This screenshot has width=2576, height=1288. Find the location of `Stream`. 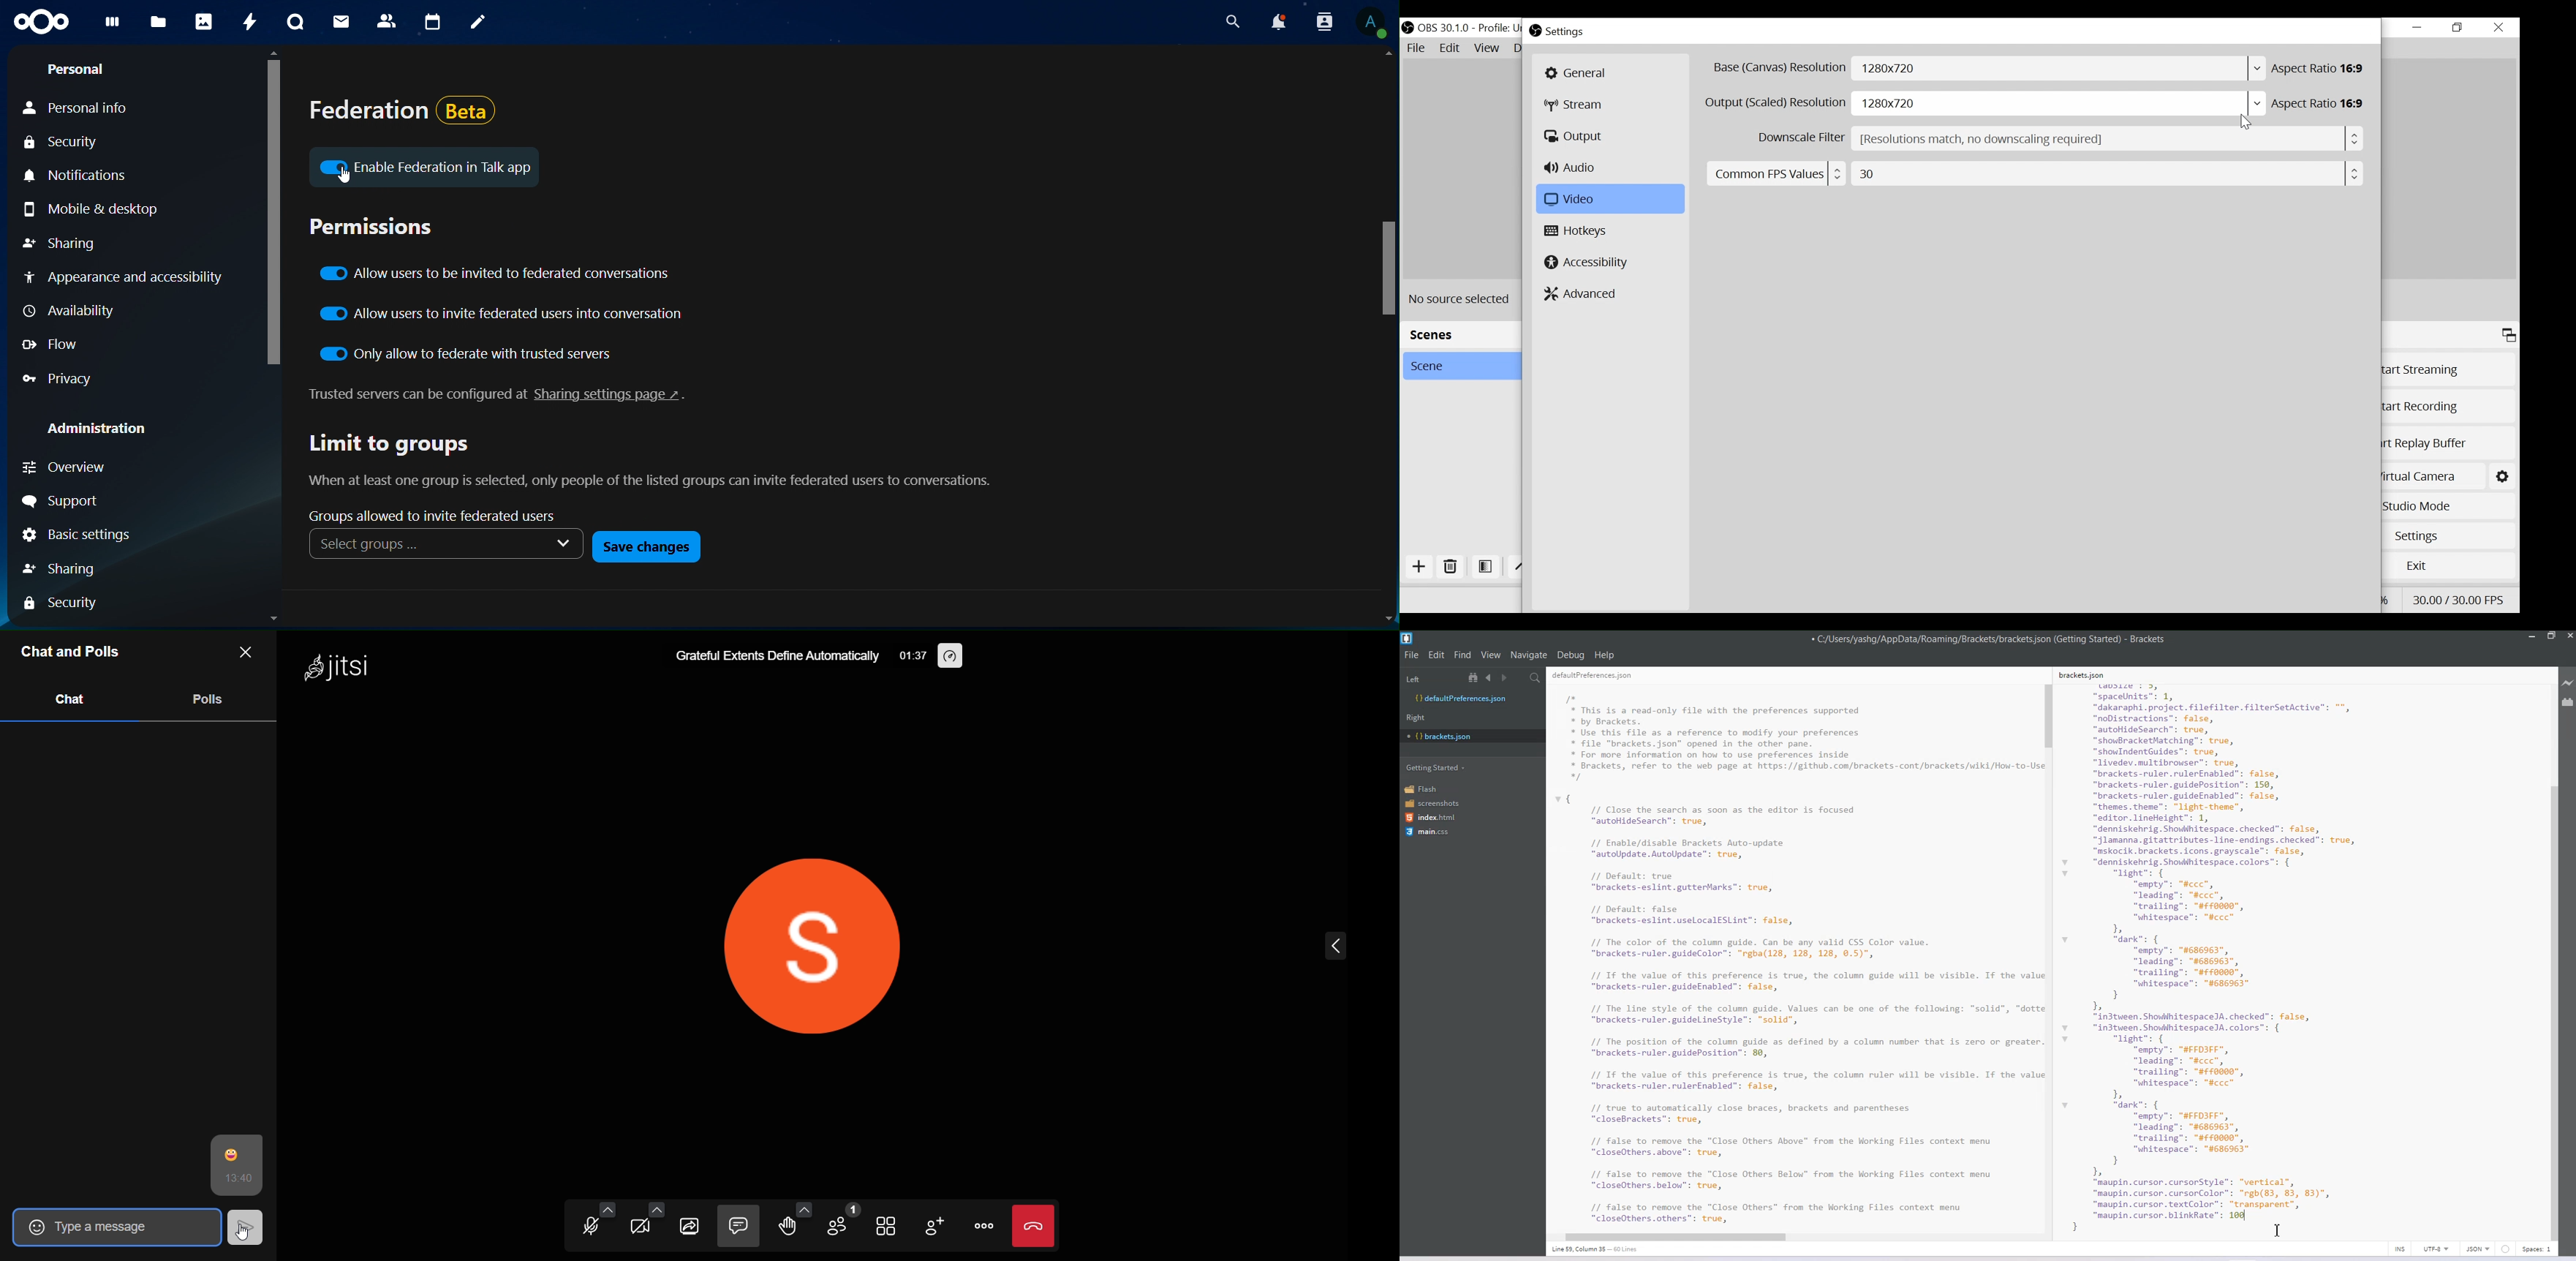

Stream is located at coordinates (1580, 106).